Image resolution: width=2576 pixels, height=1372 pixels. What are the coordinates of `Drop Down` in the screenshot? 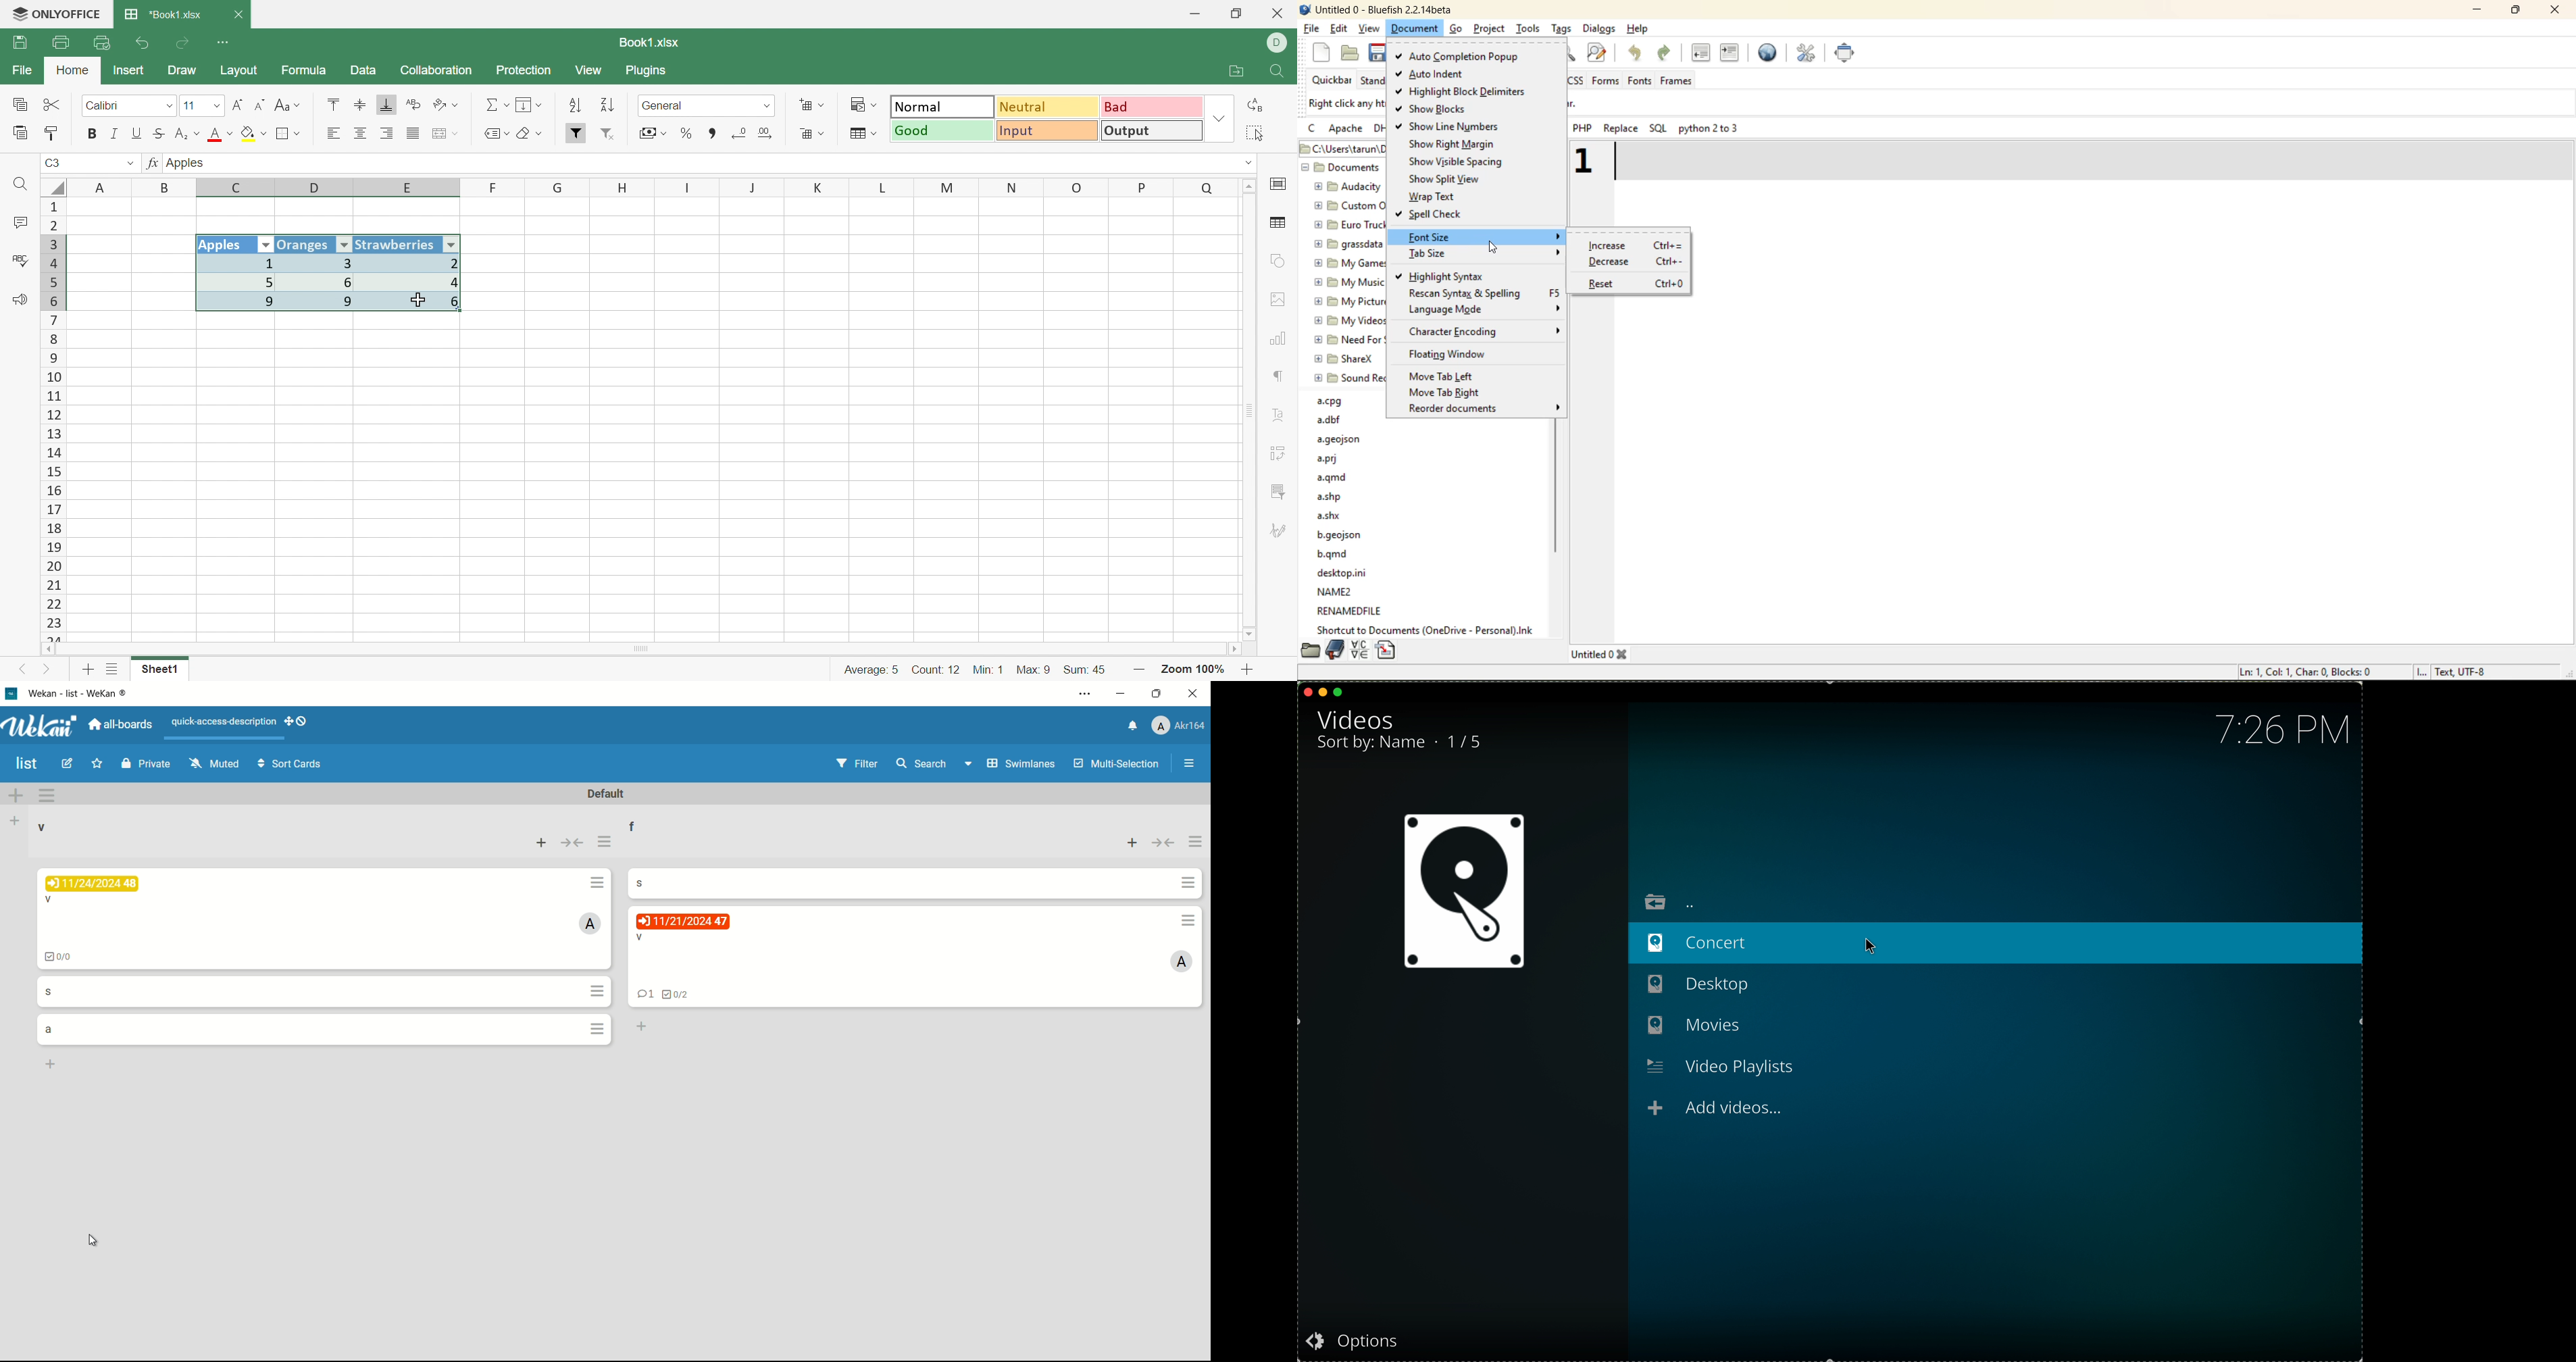 It's located at (214, 107).